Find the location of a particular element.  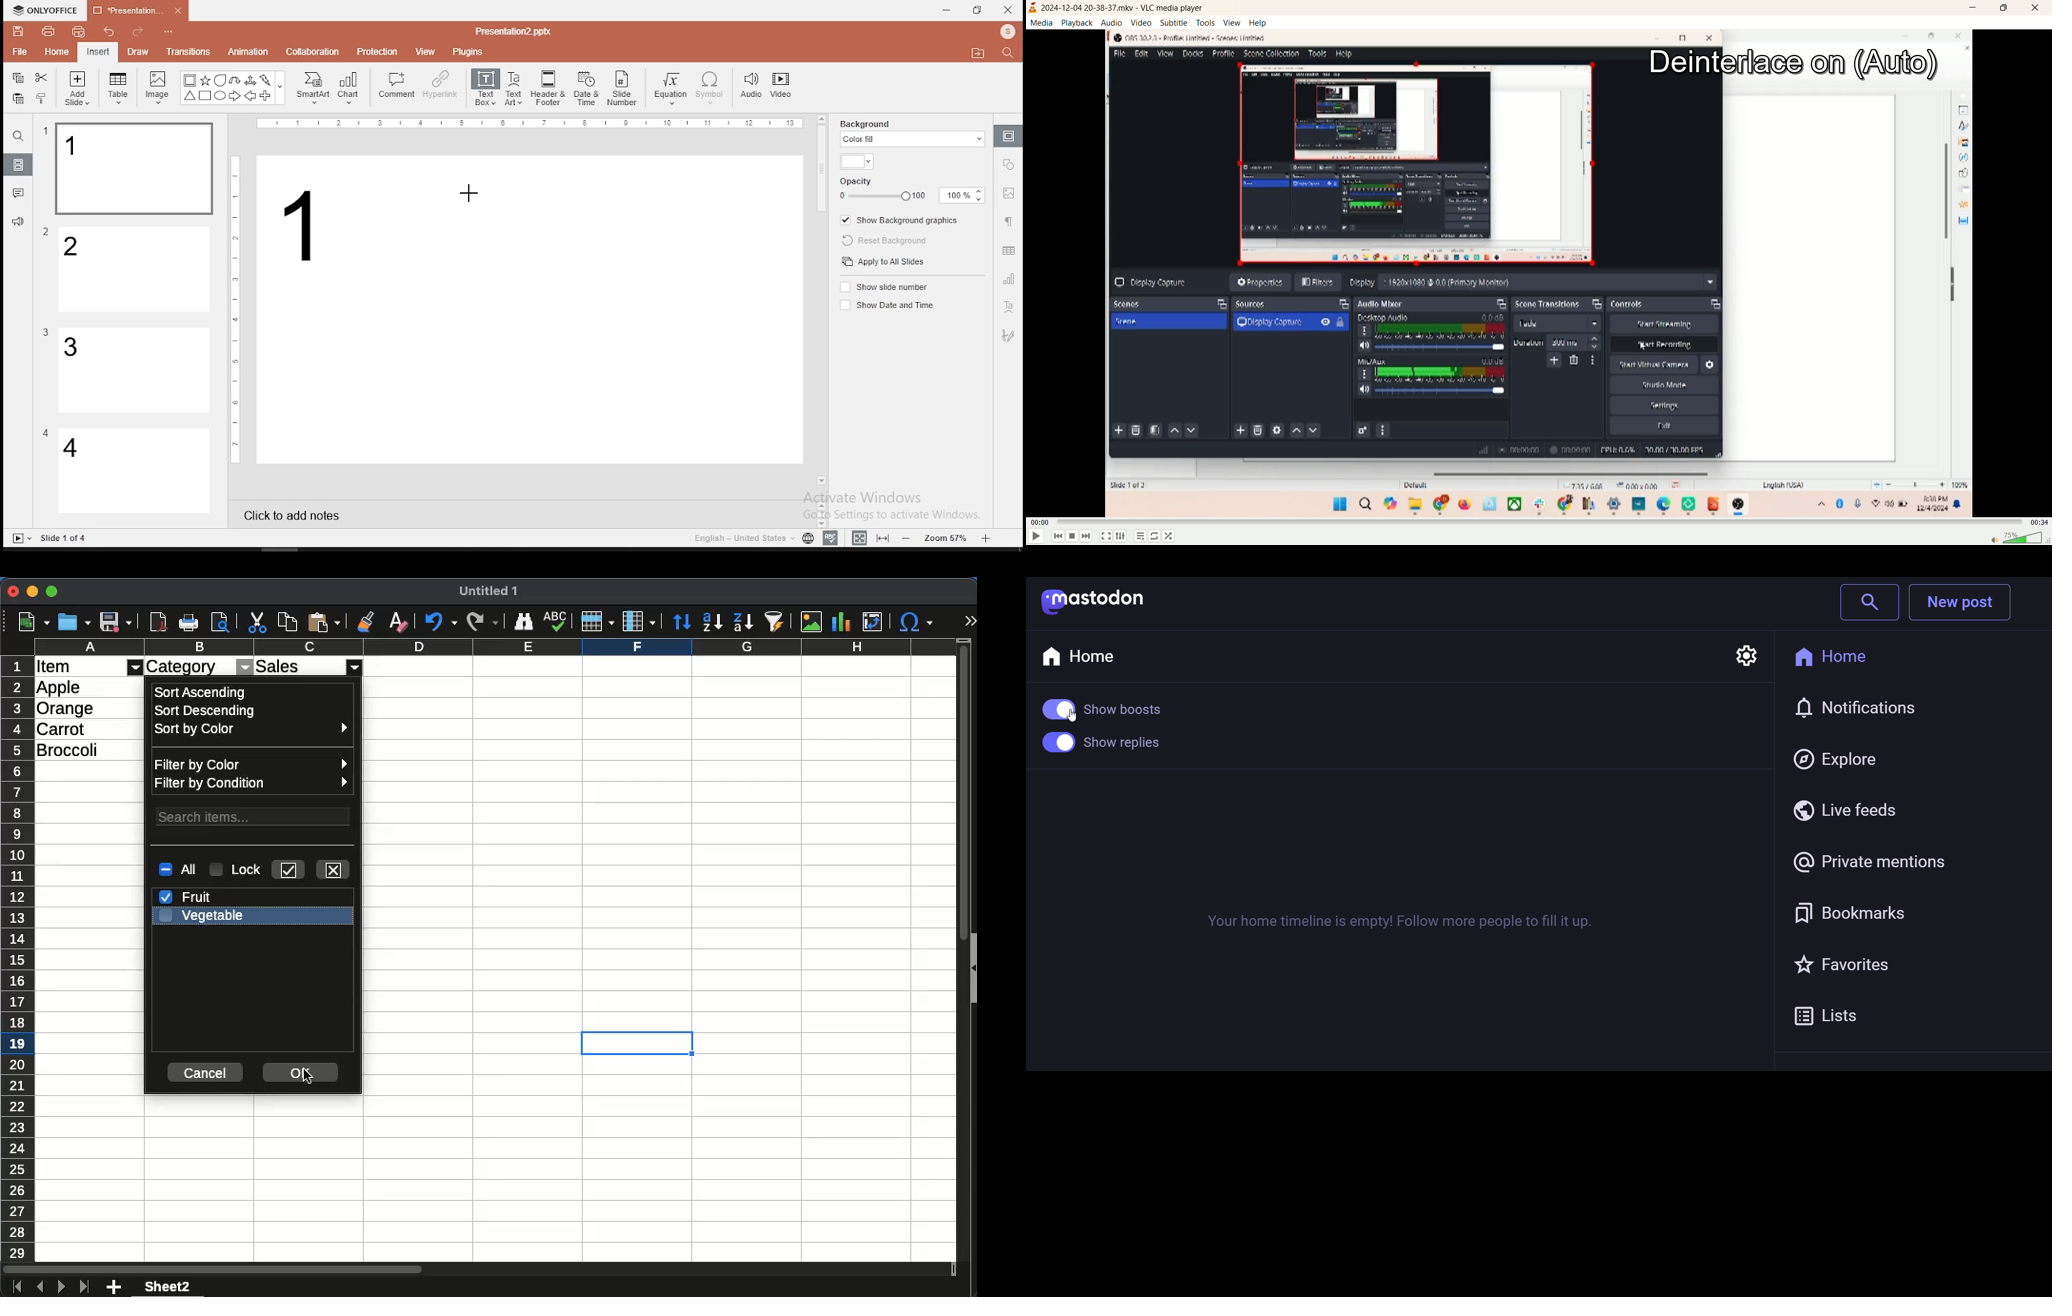

shape settings is located at coordinates (1009, 163).